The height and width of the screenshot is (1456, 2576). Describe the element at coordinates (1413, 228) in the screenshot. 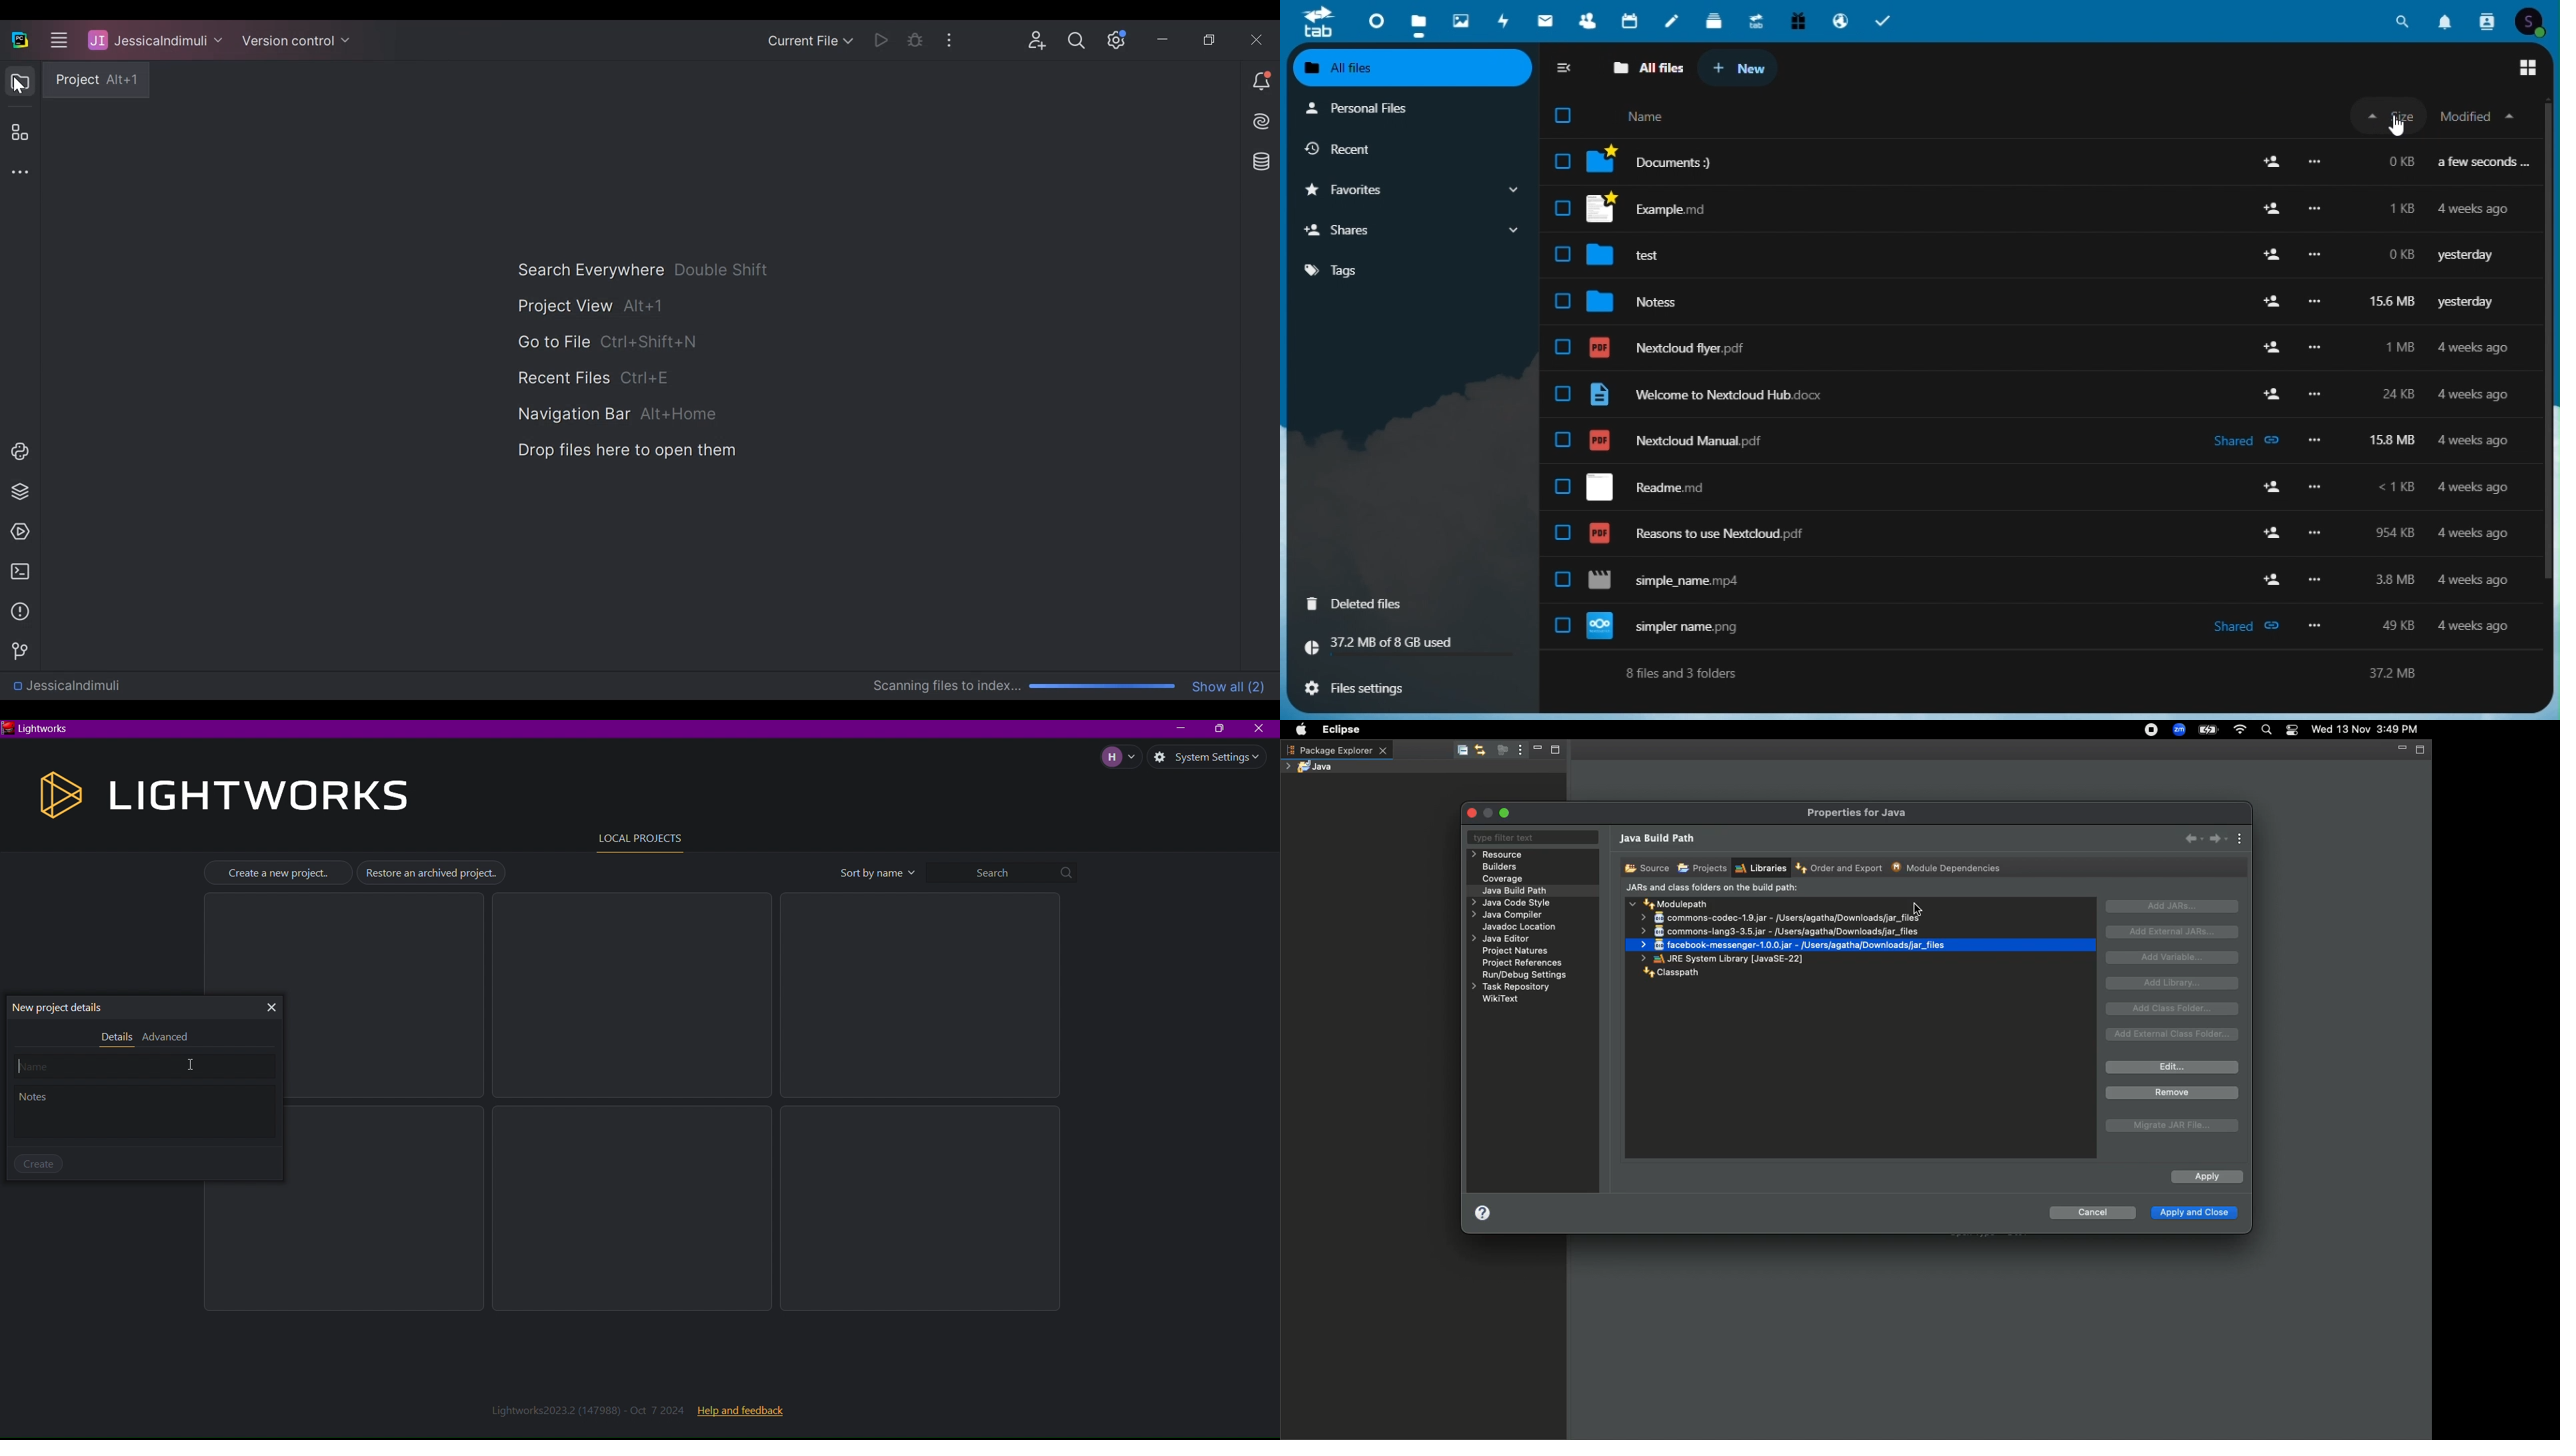

I see `Share` at that location.